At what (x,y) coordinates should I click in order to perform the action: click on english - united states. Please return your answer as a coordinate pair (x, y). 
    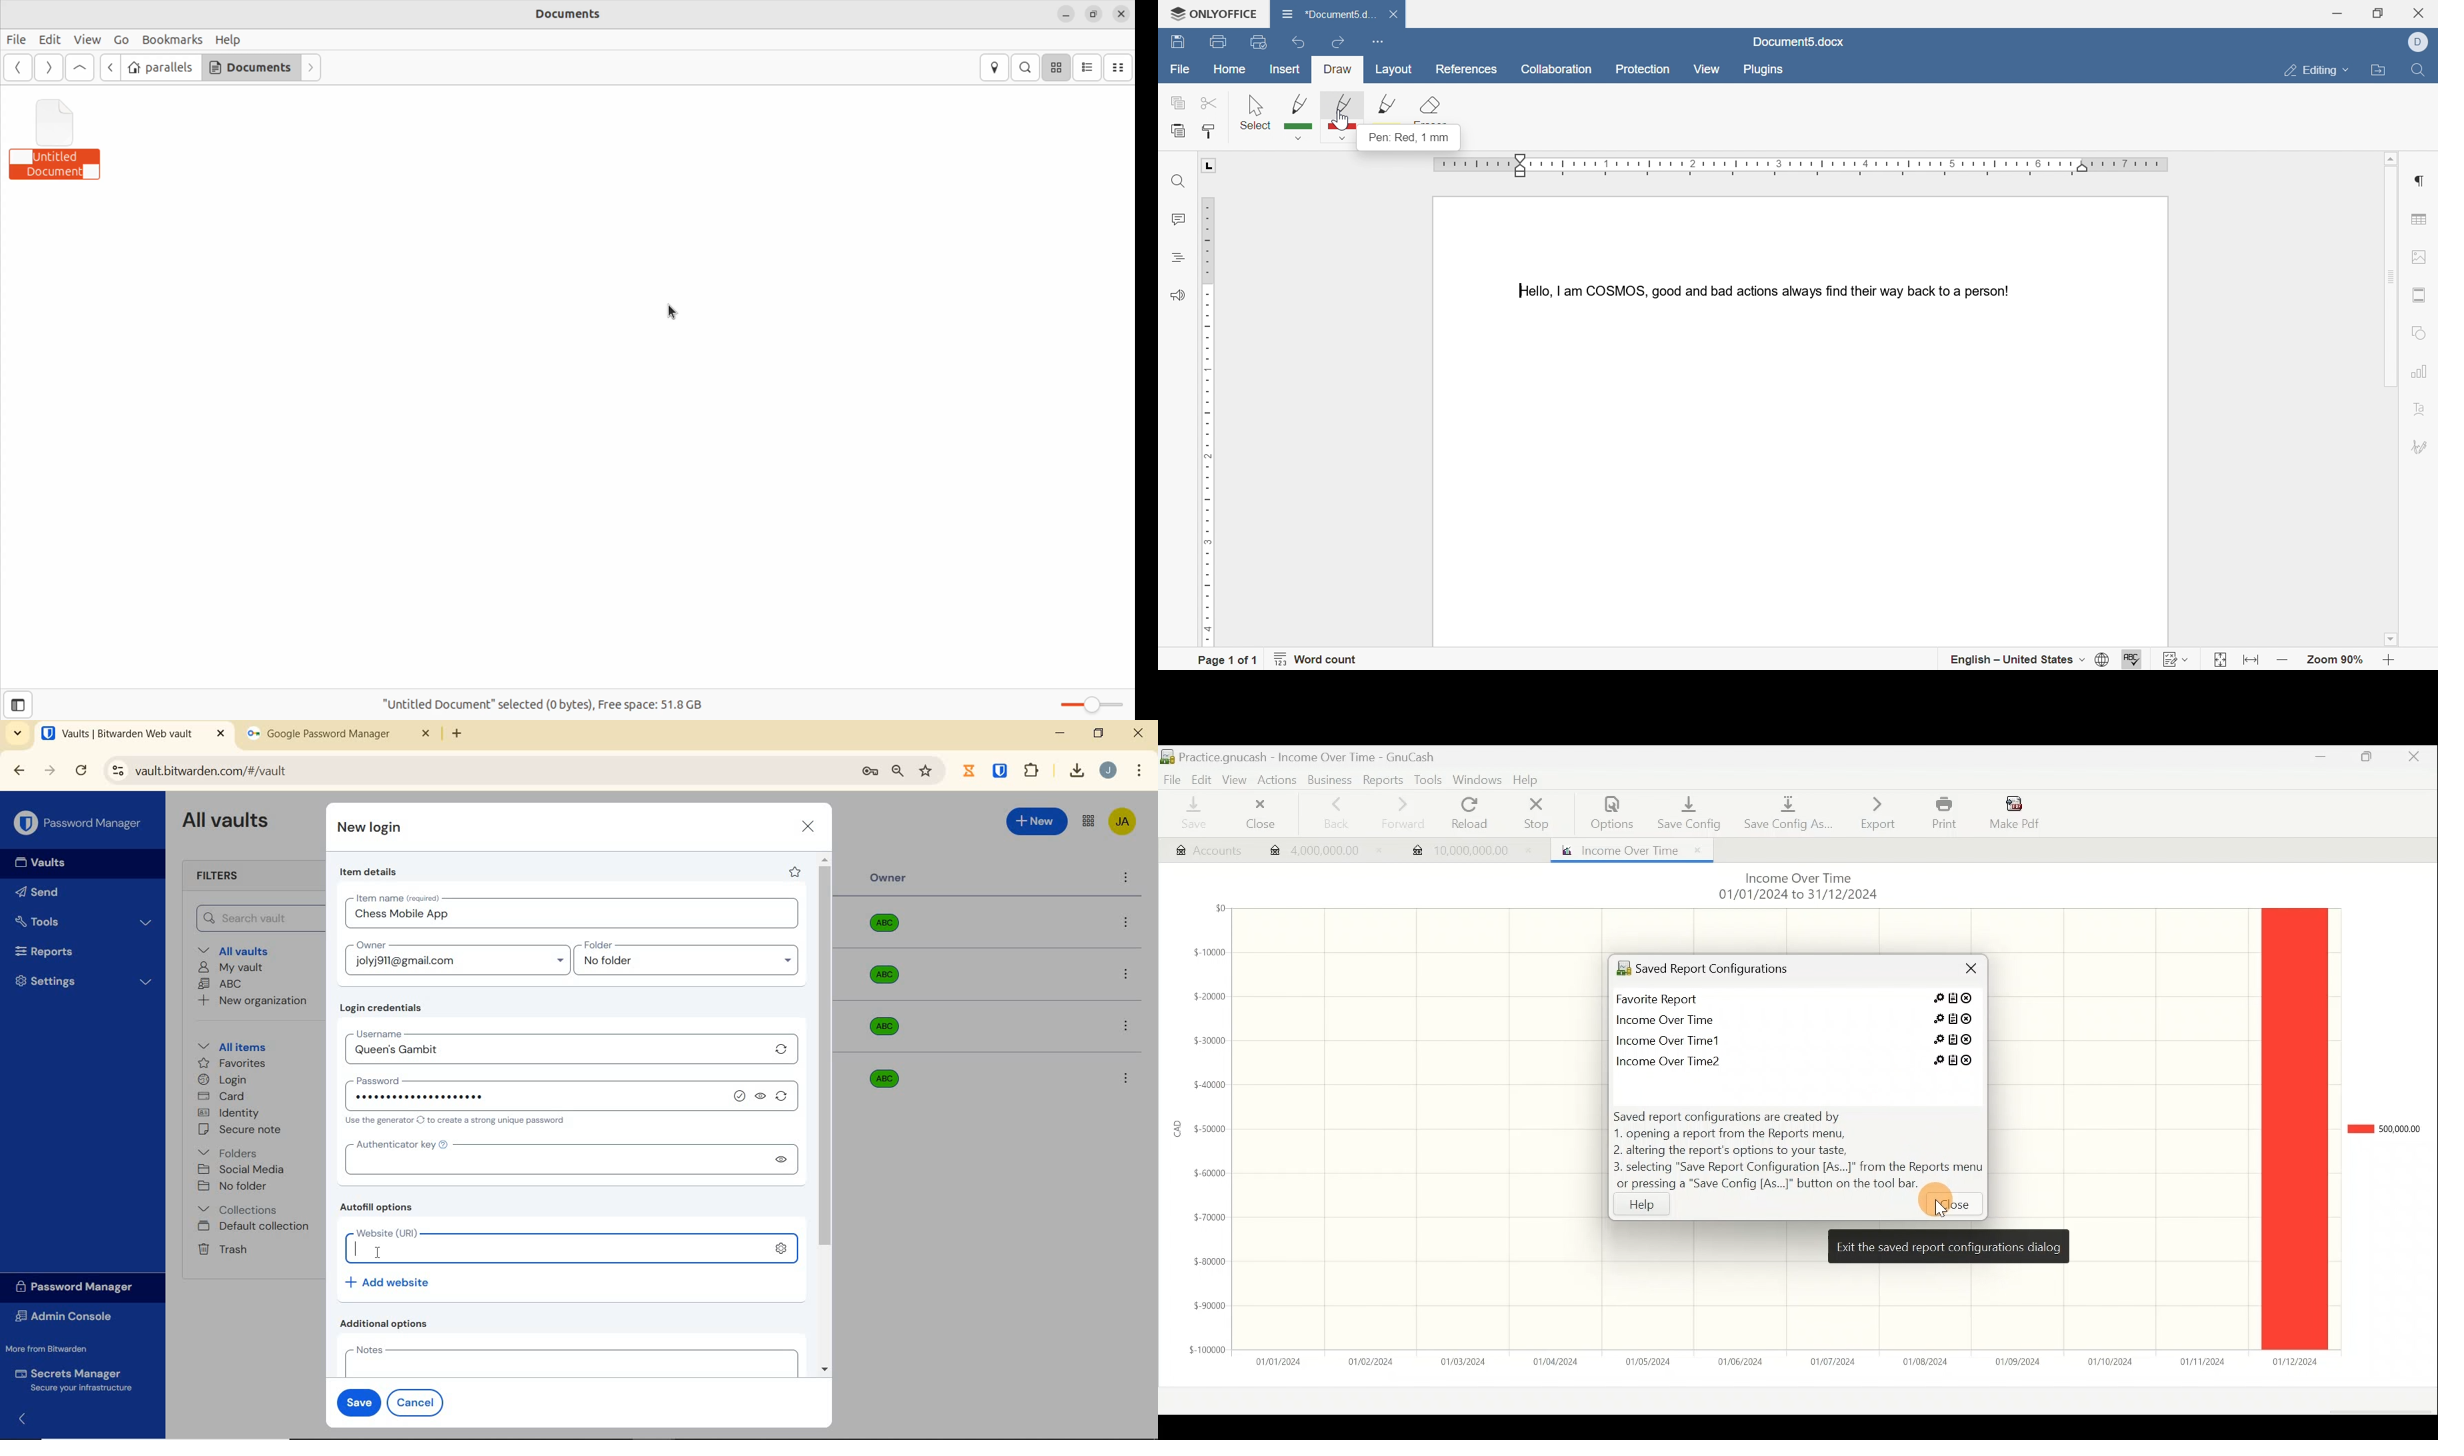
    Looking at the image, I should click on (2017, 663).